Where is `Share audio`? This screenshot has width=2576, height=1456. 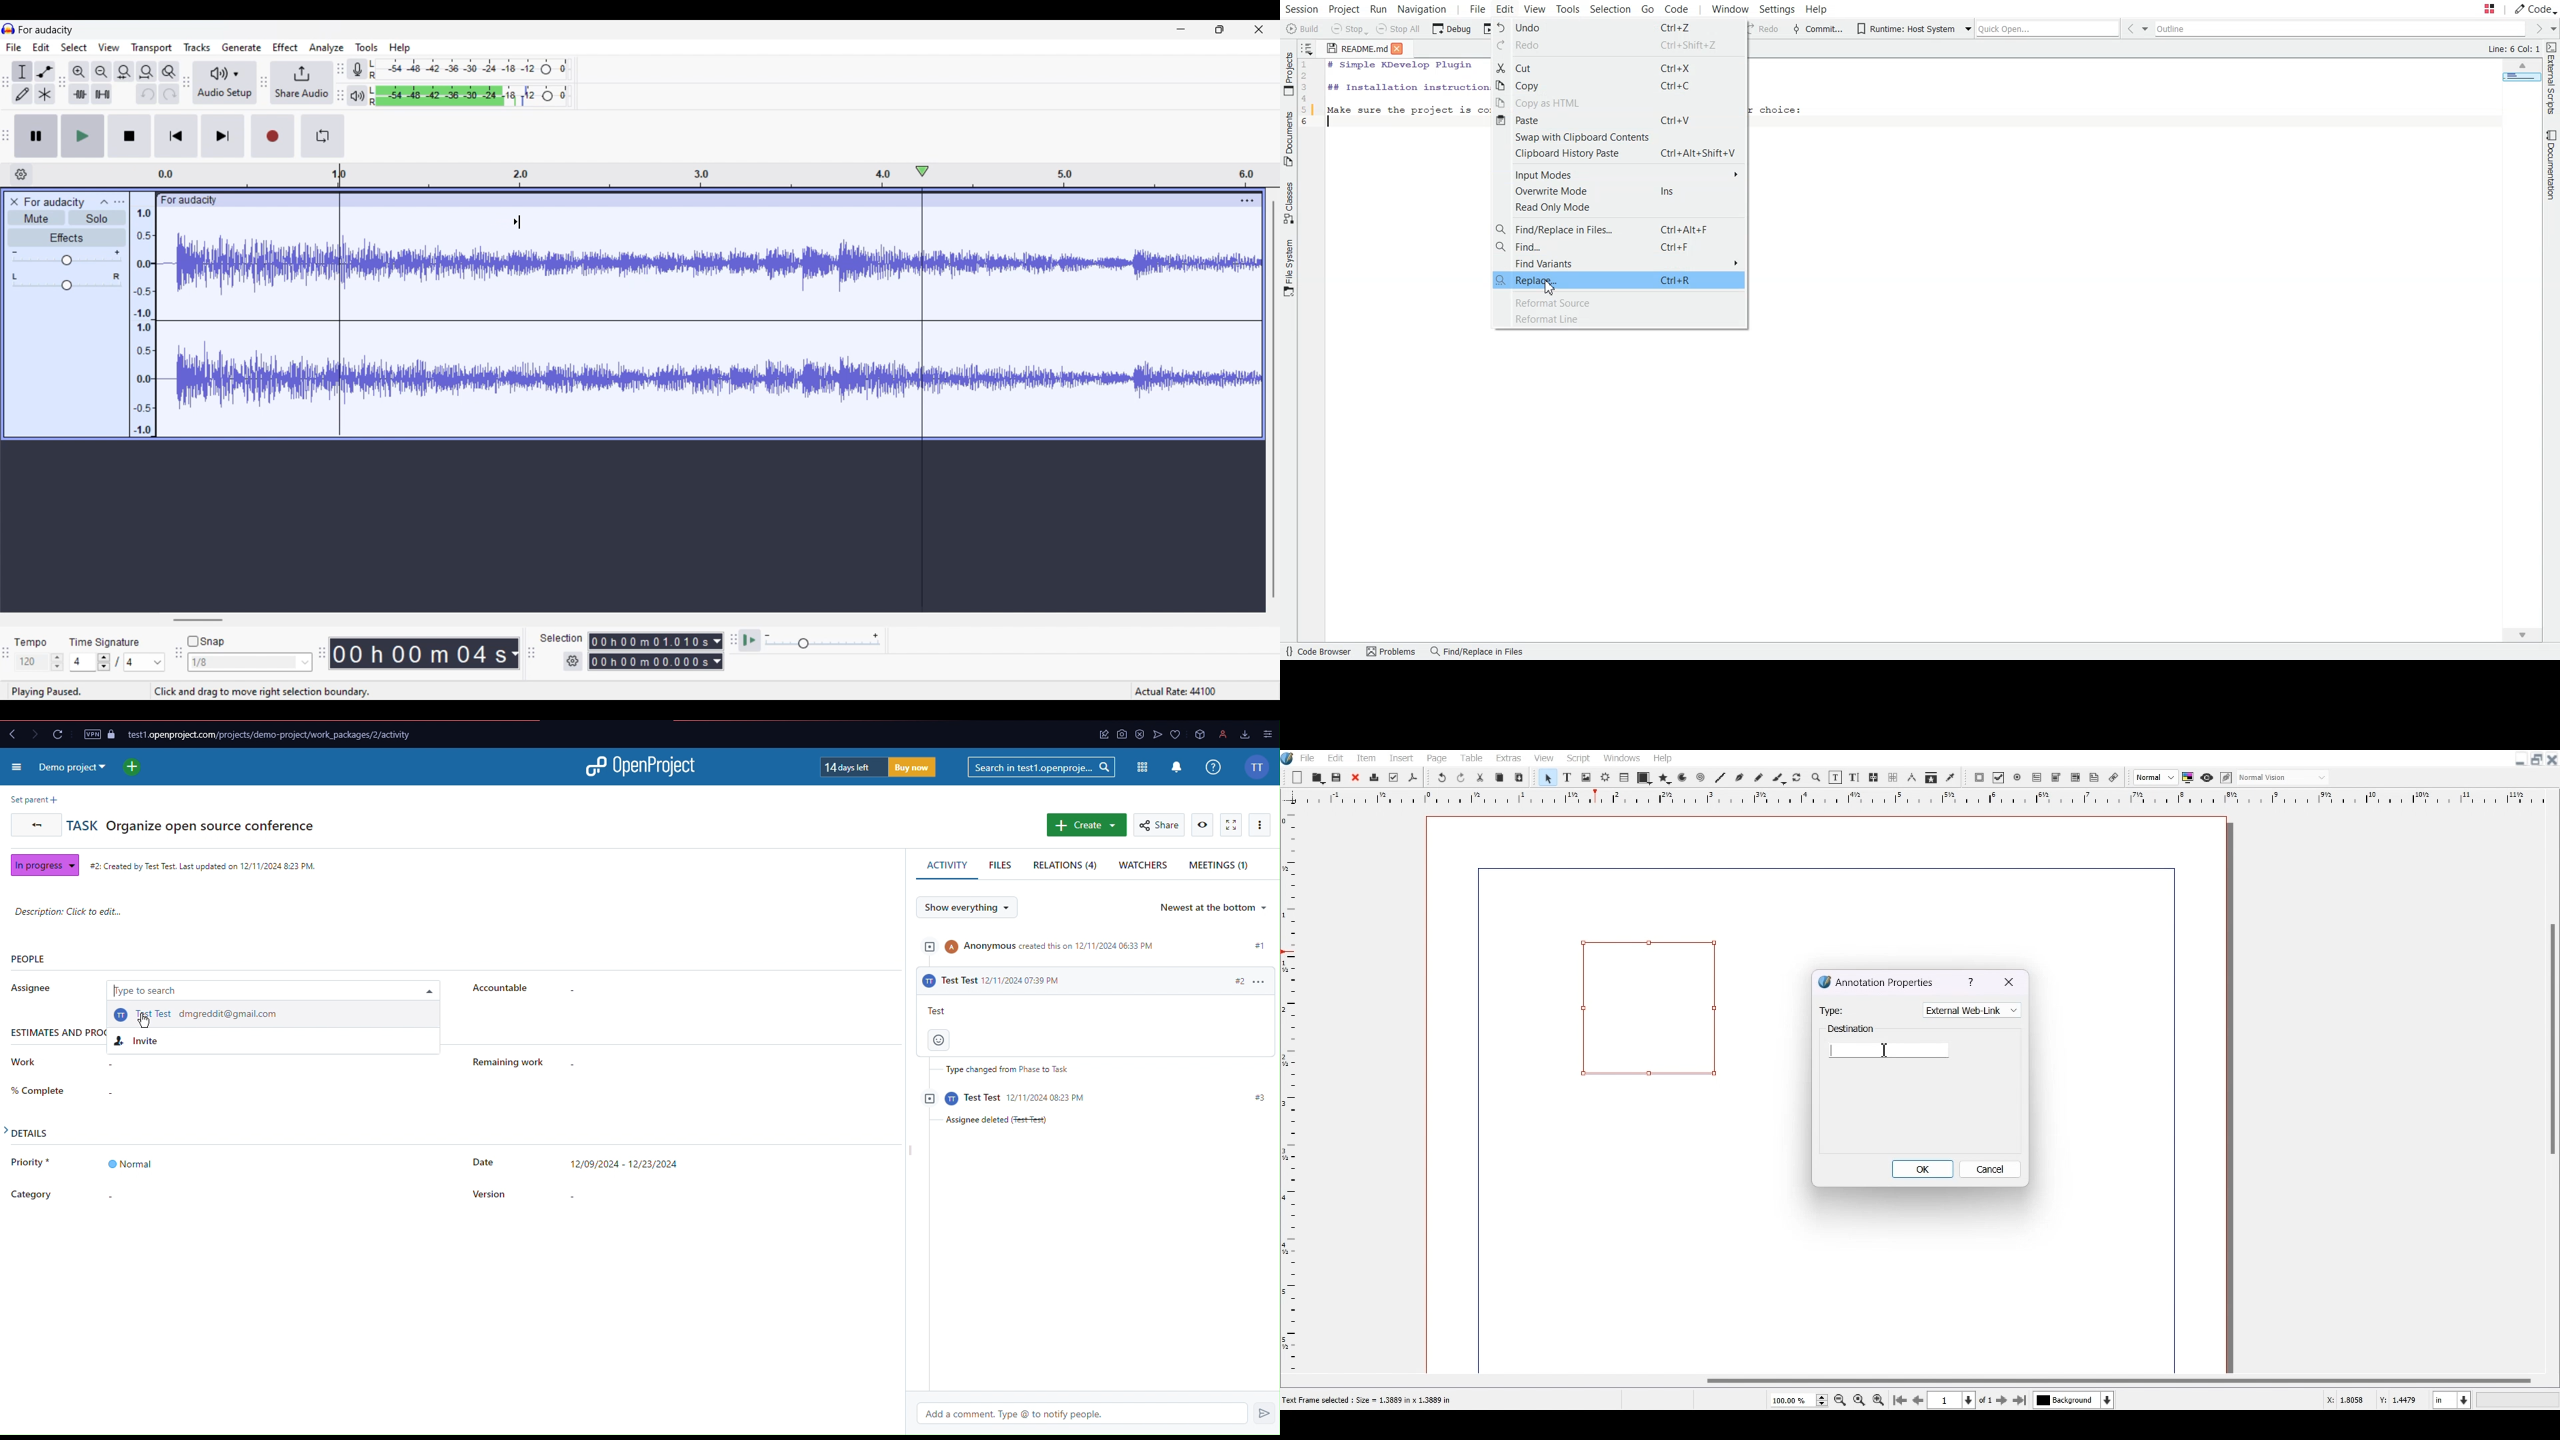
Share audio is located at coordinates (301, 83).